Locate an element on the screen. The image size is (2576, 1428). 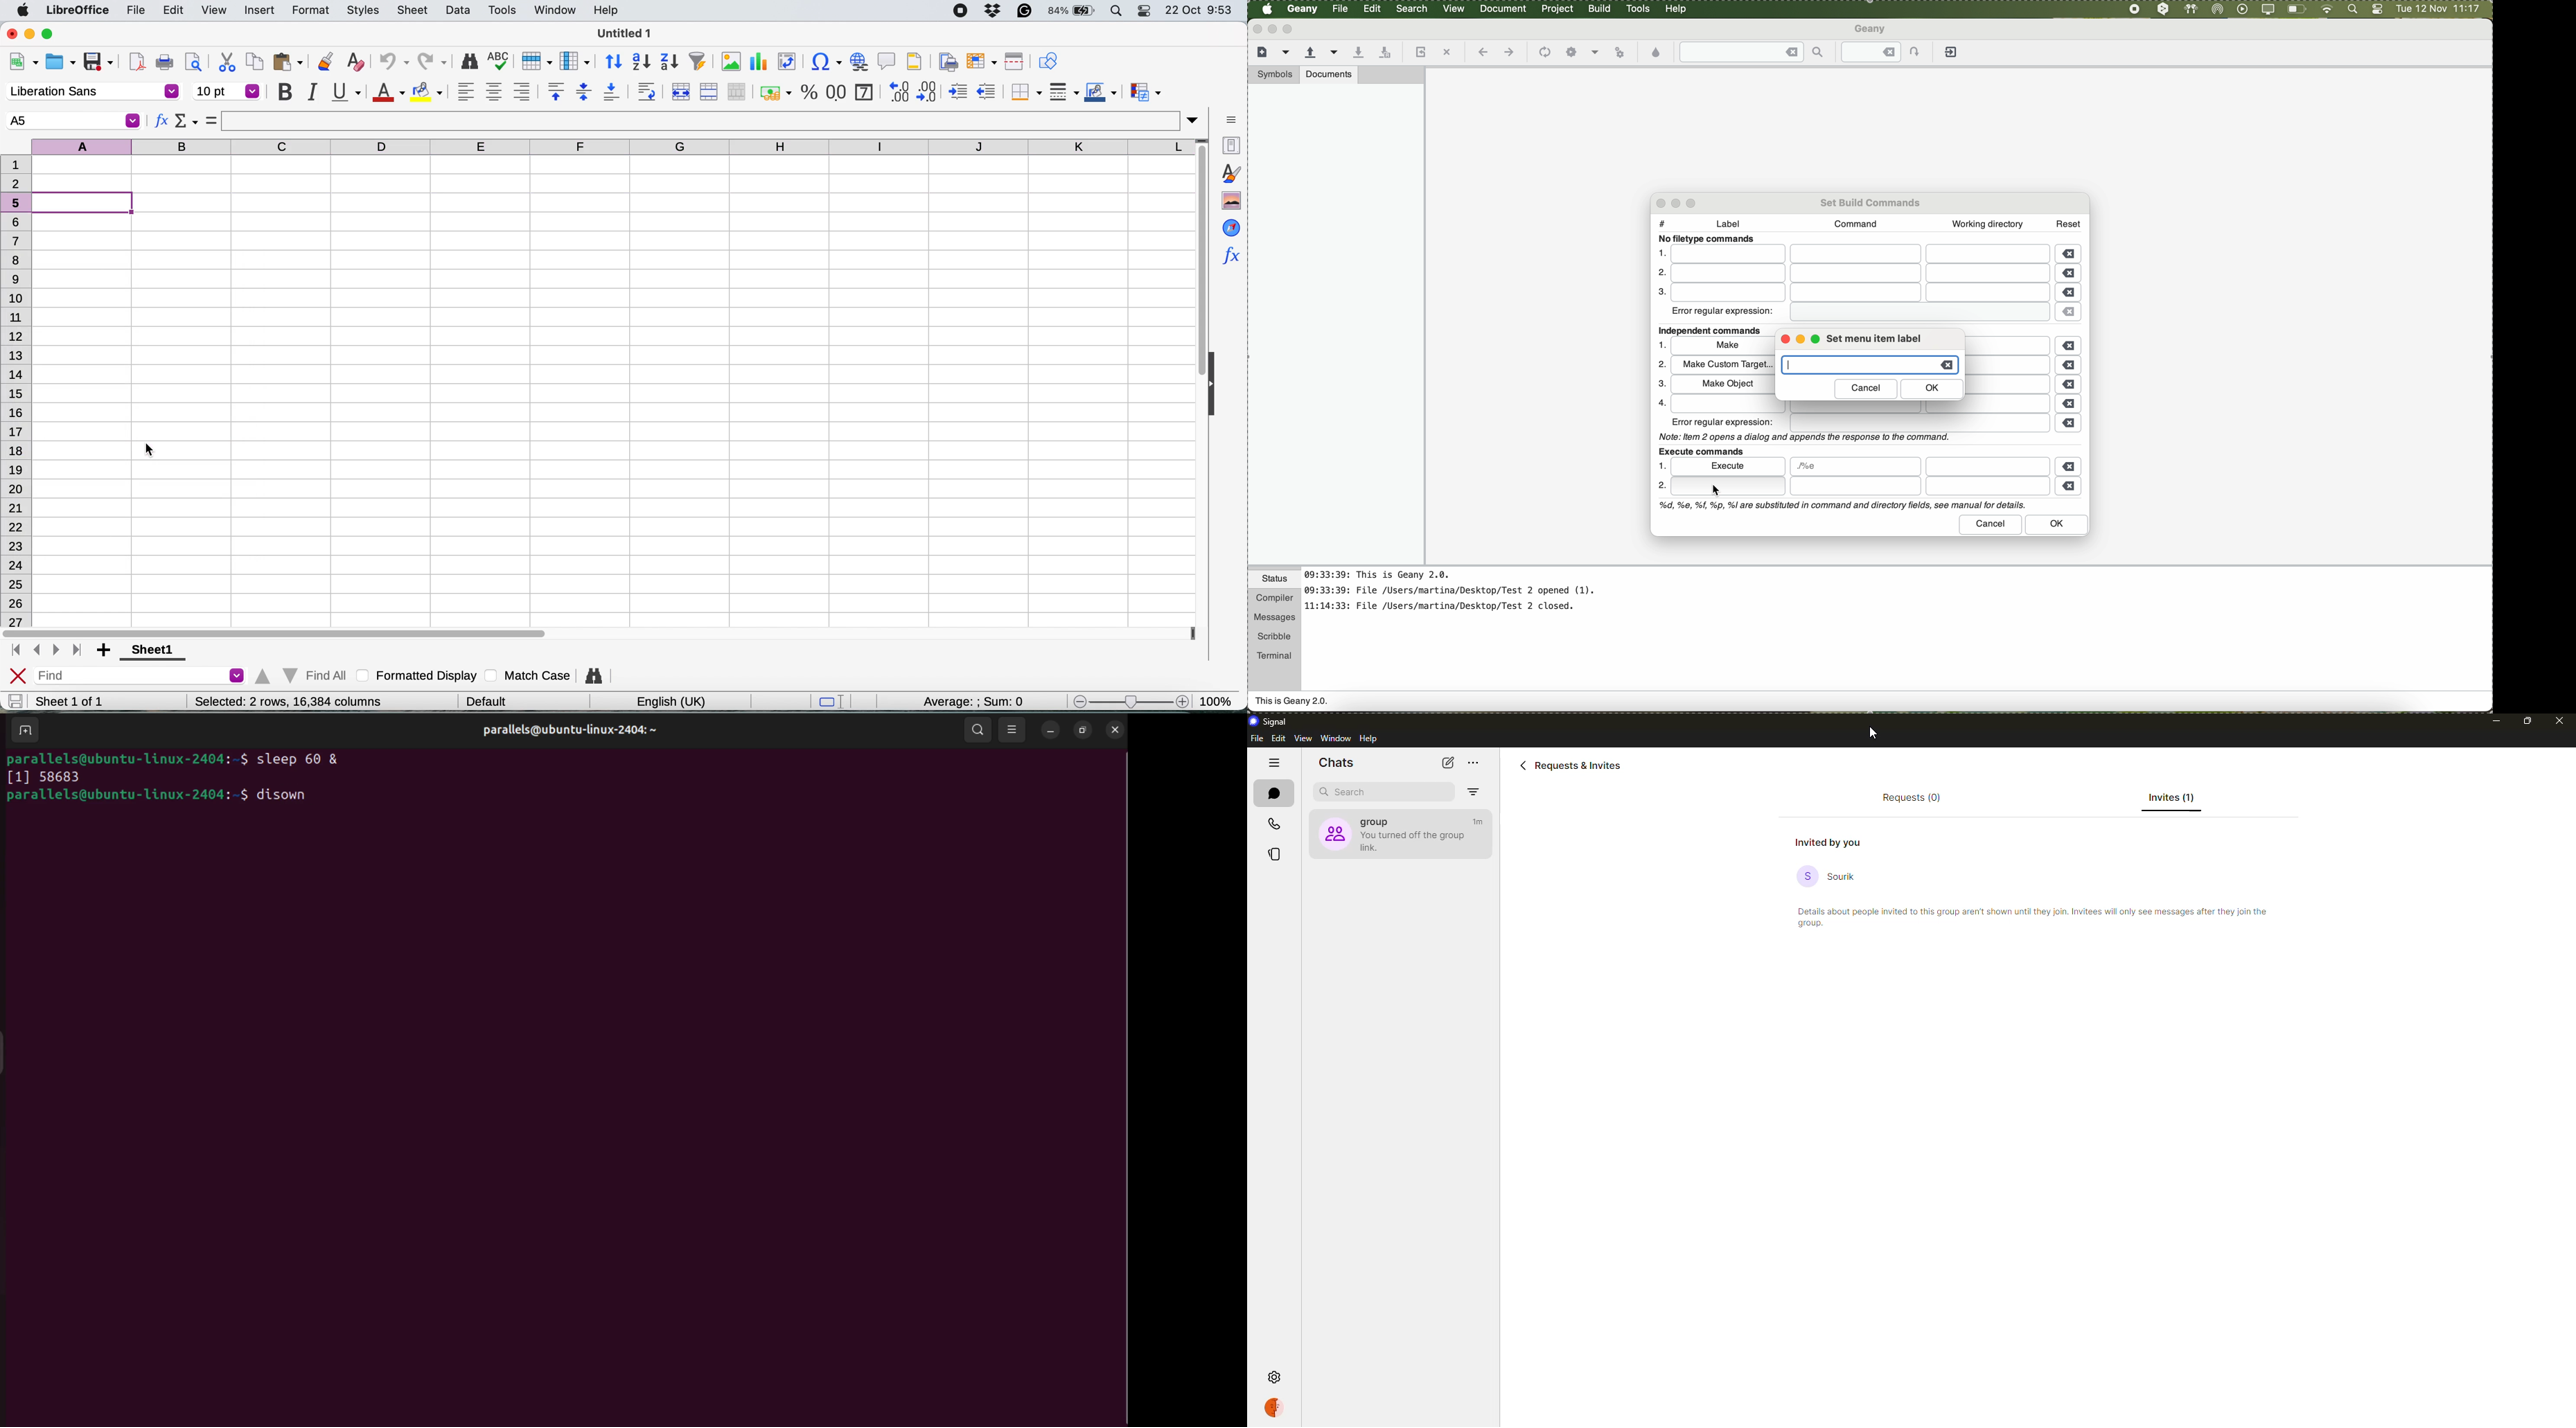
file is located at coordinates (1858, 293).